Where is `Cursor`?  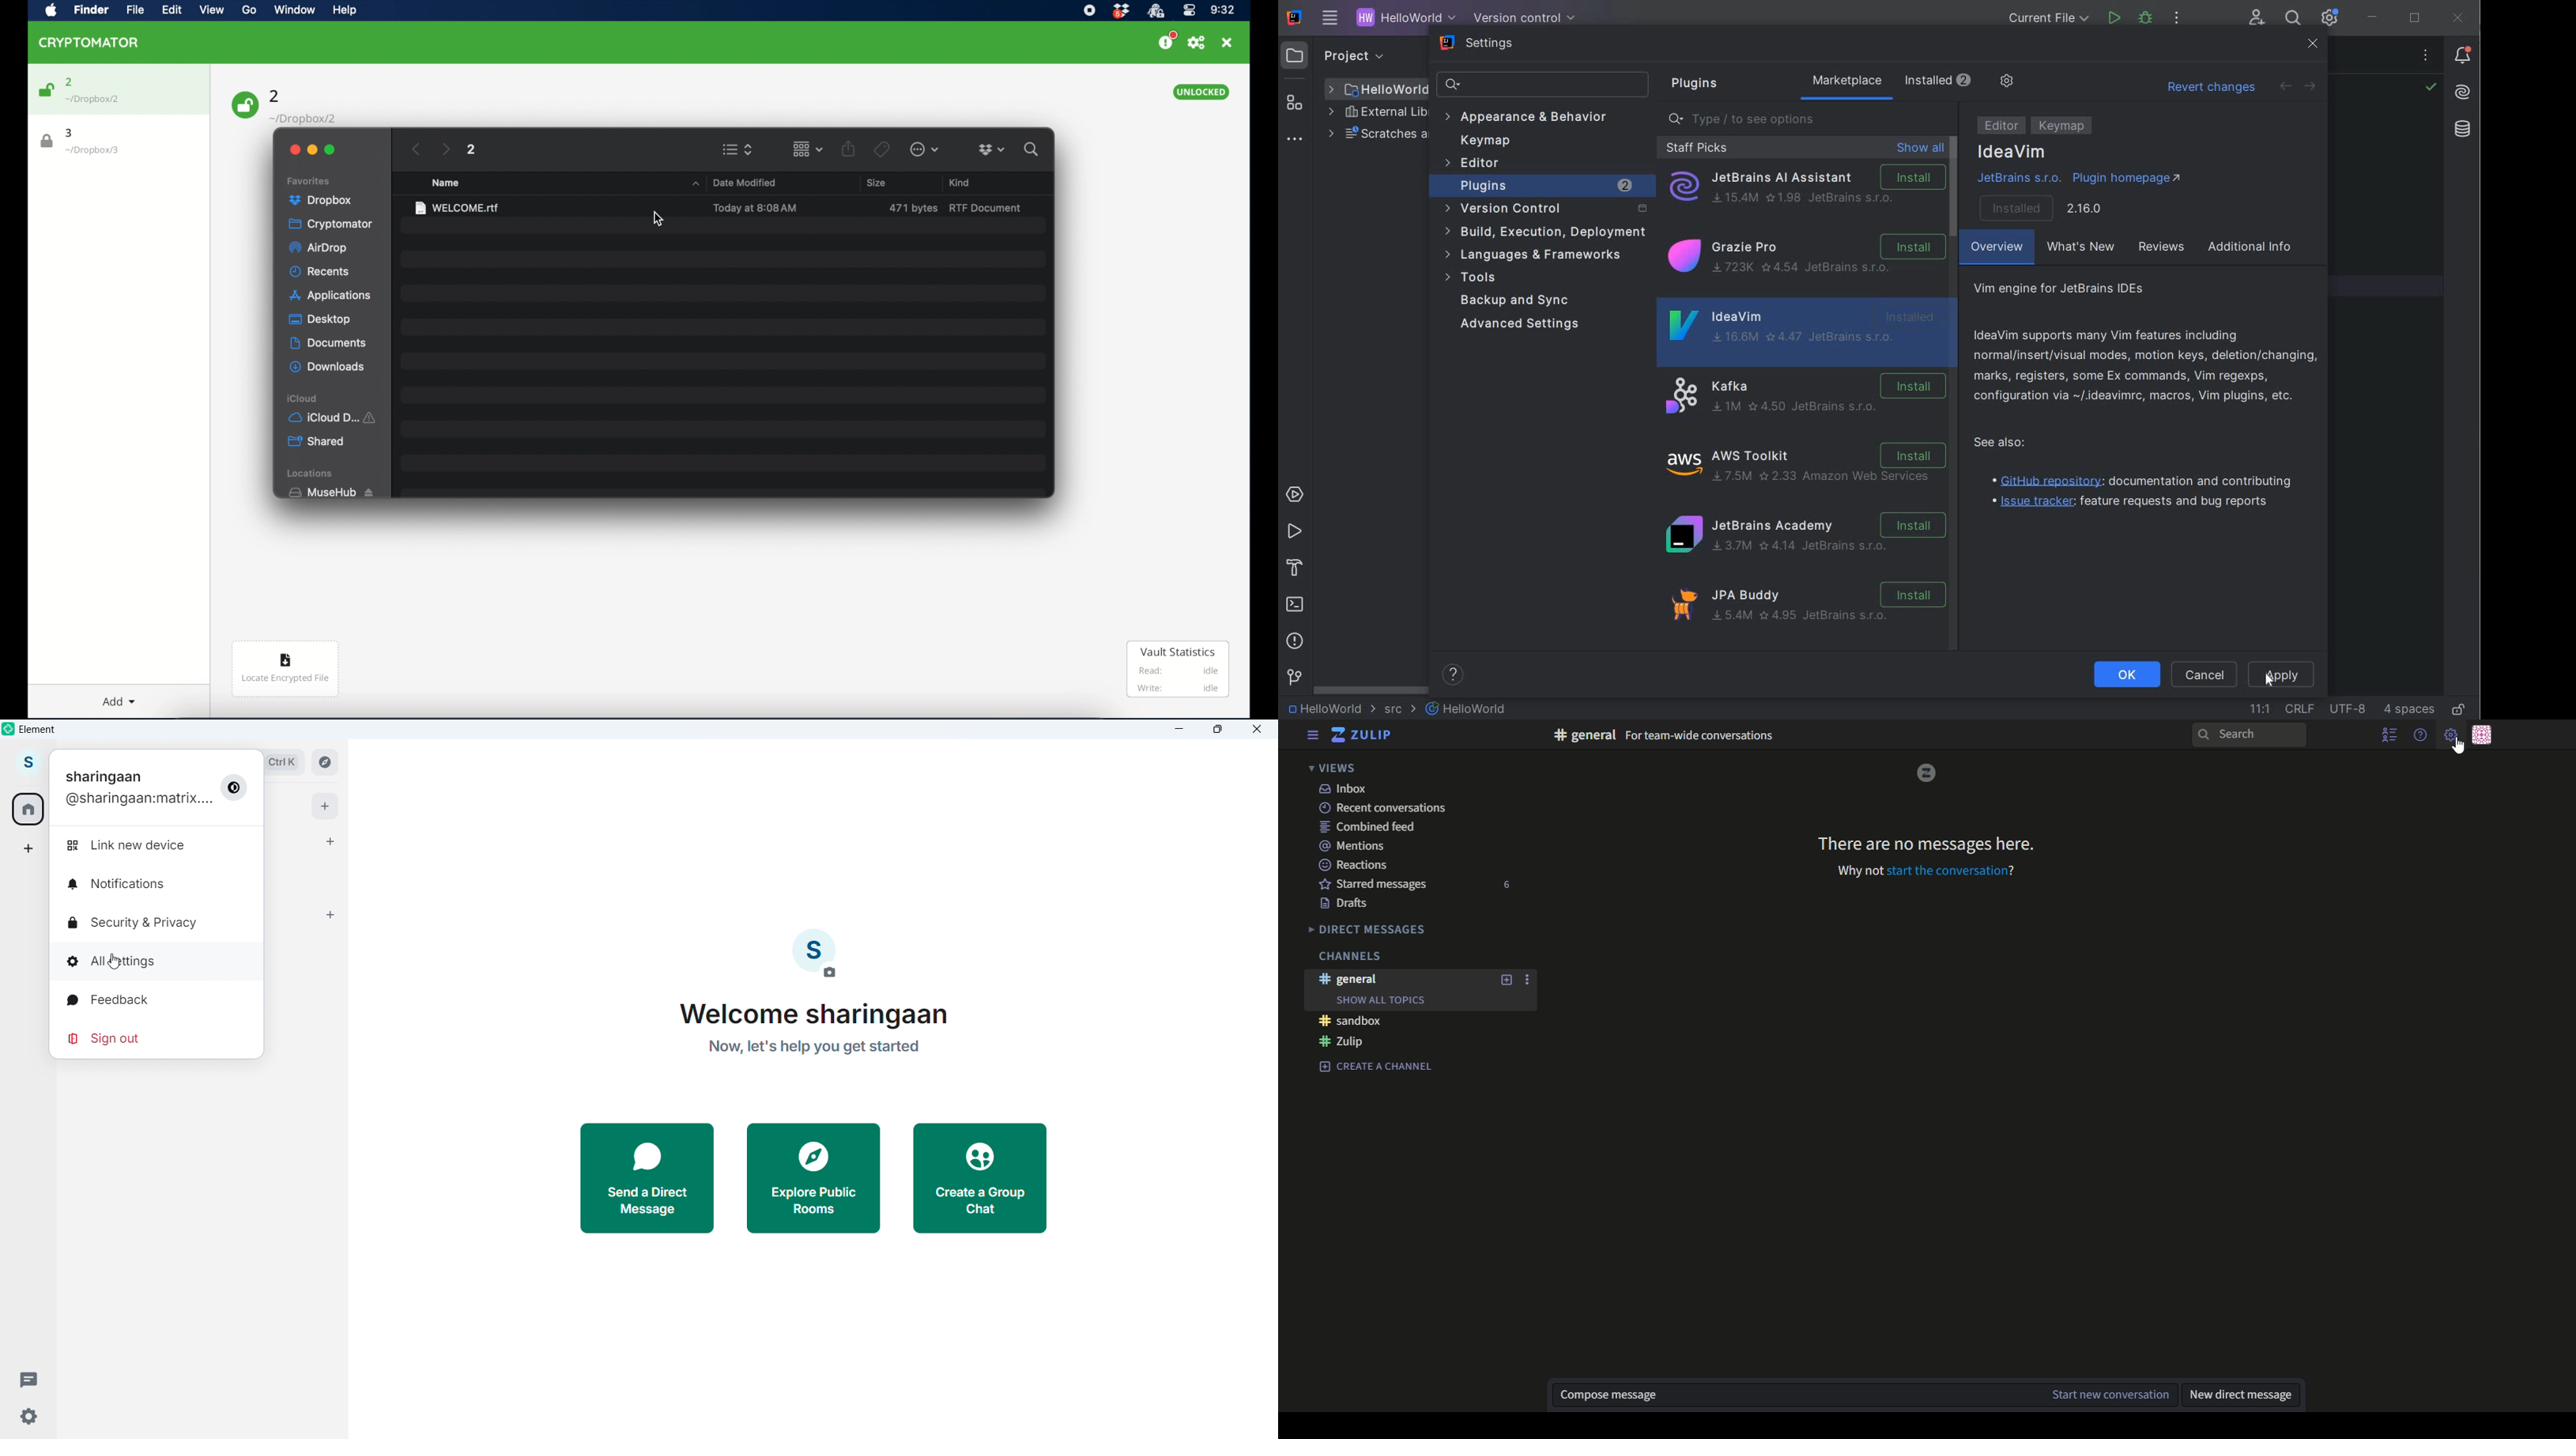
Cursor is located at coordinates (2457, 748).